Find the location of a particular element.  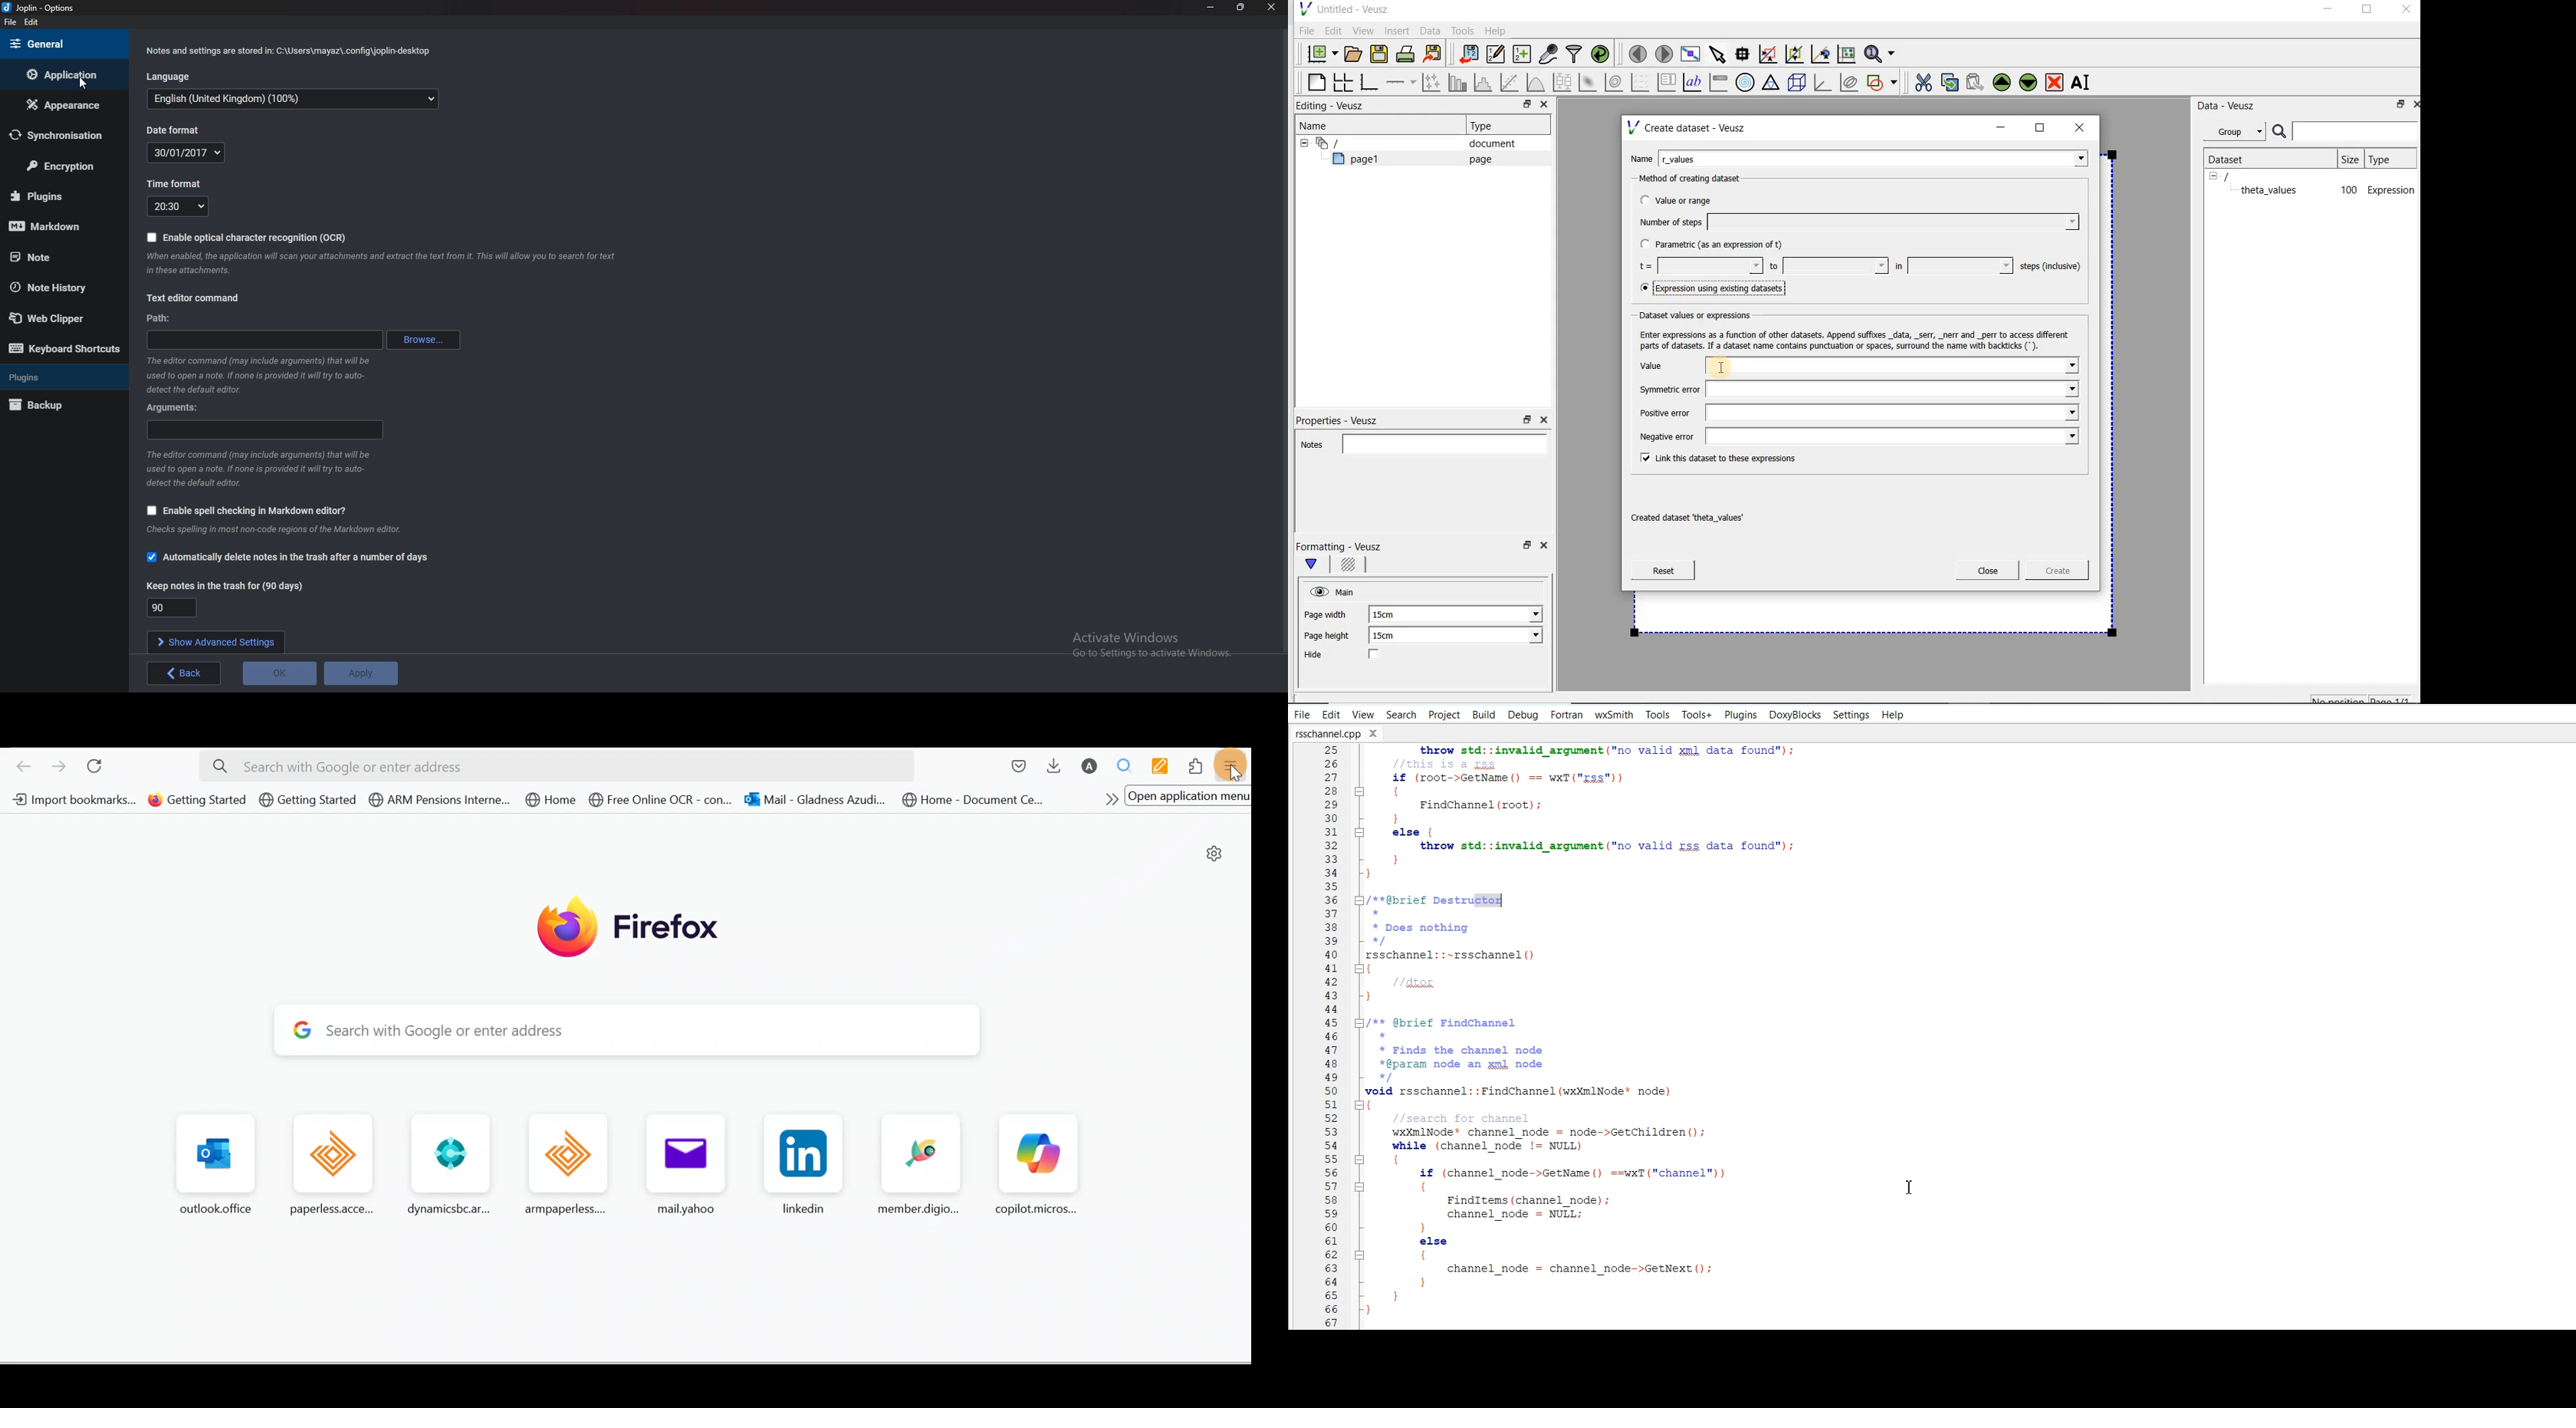

File is located at coordinates (1302, 714).